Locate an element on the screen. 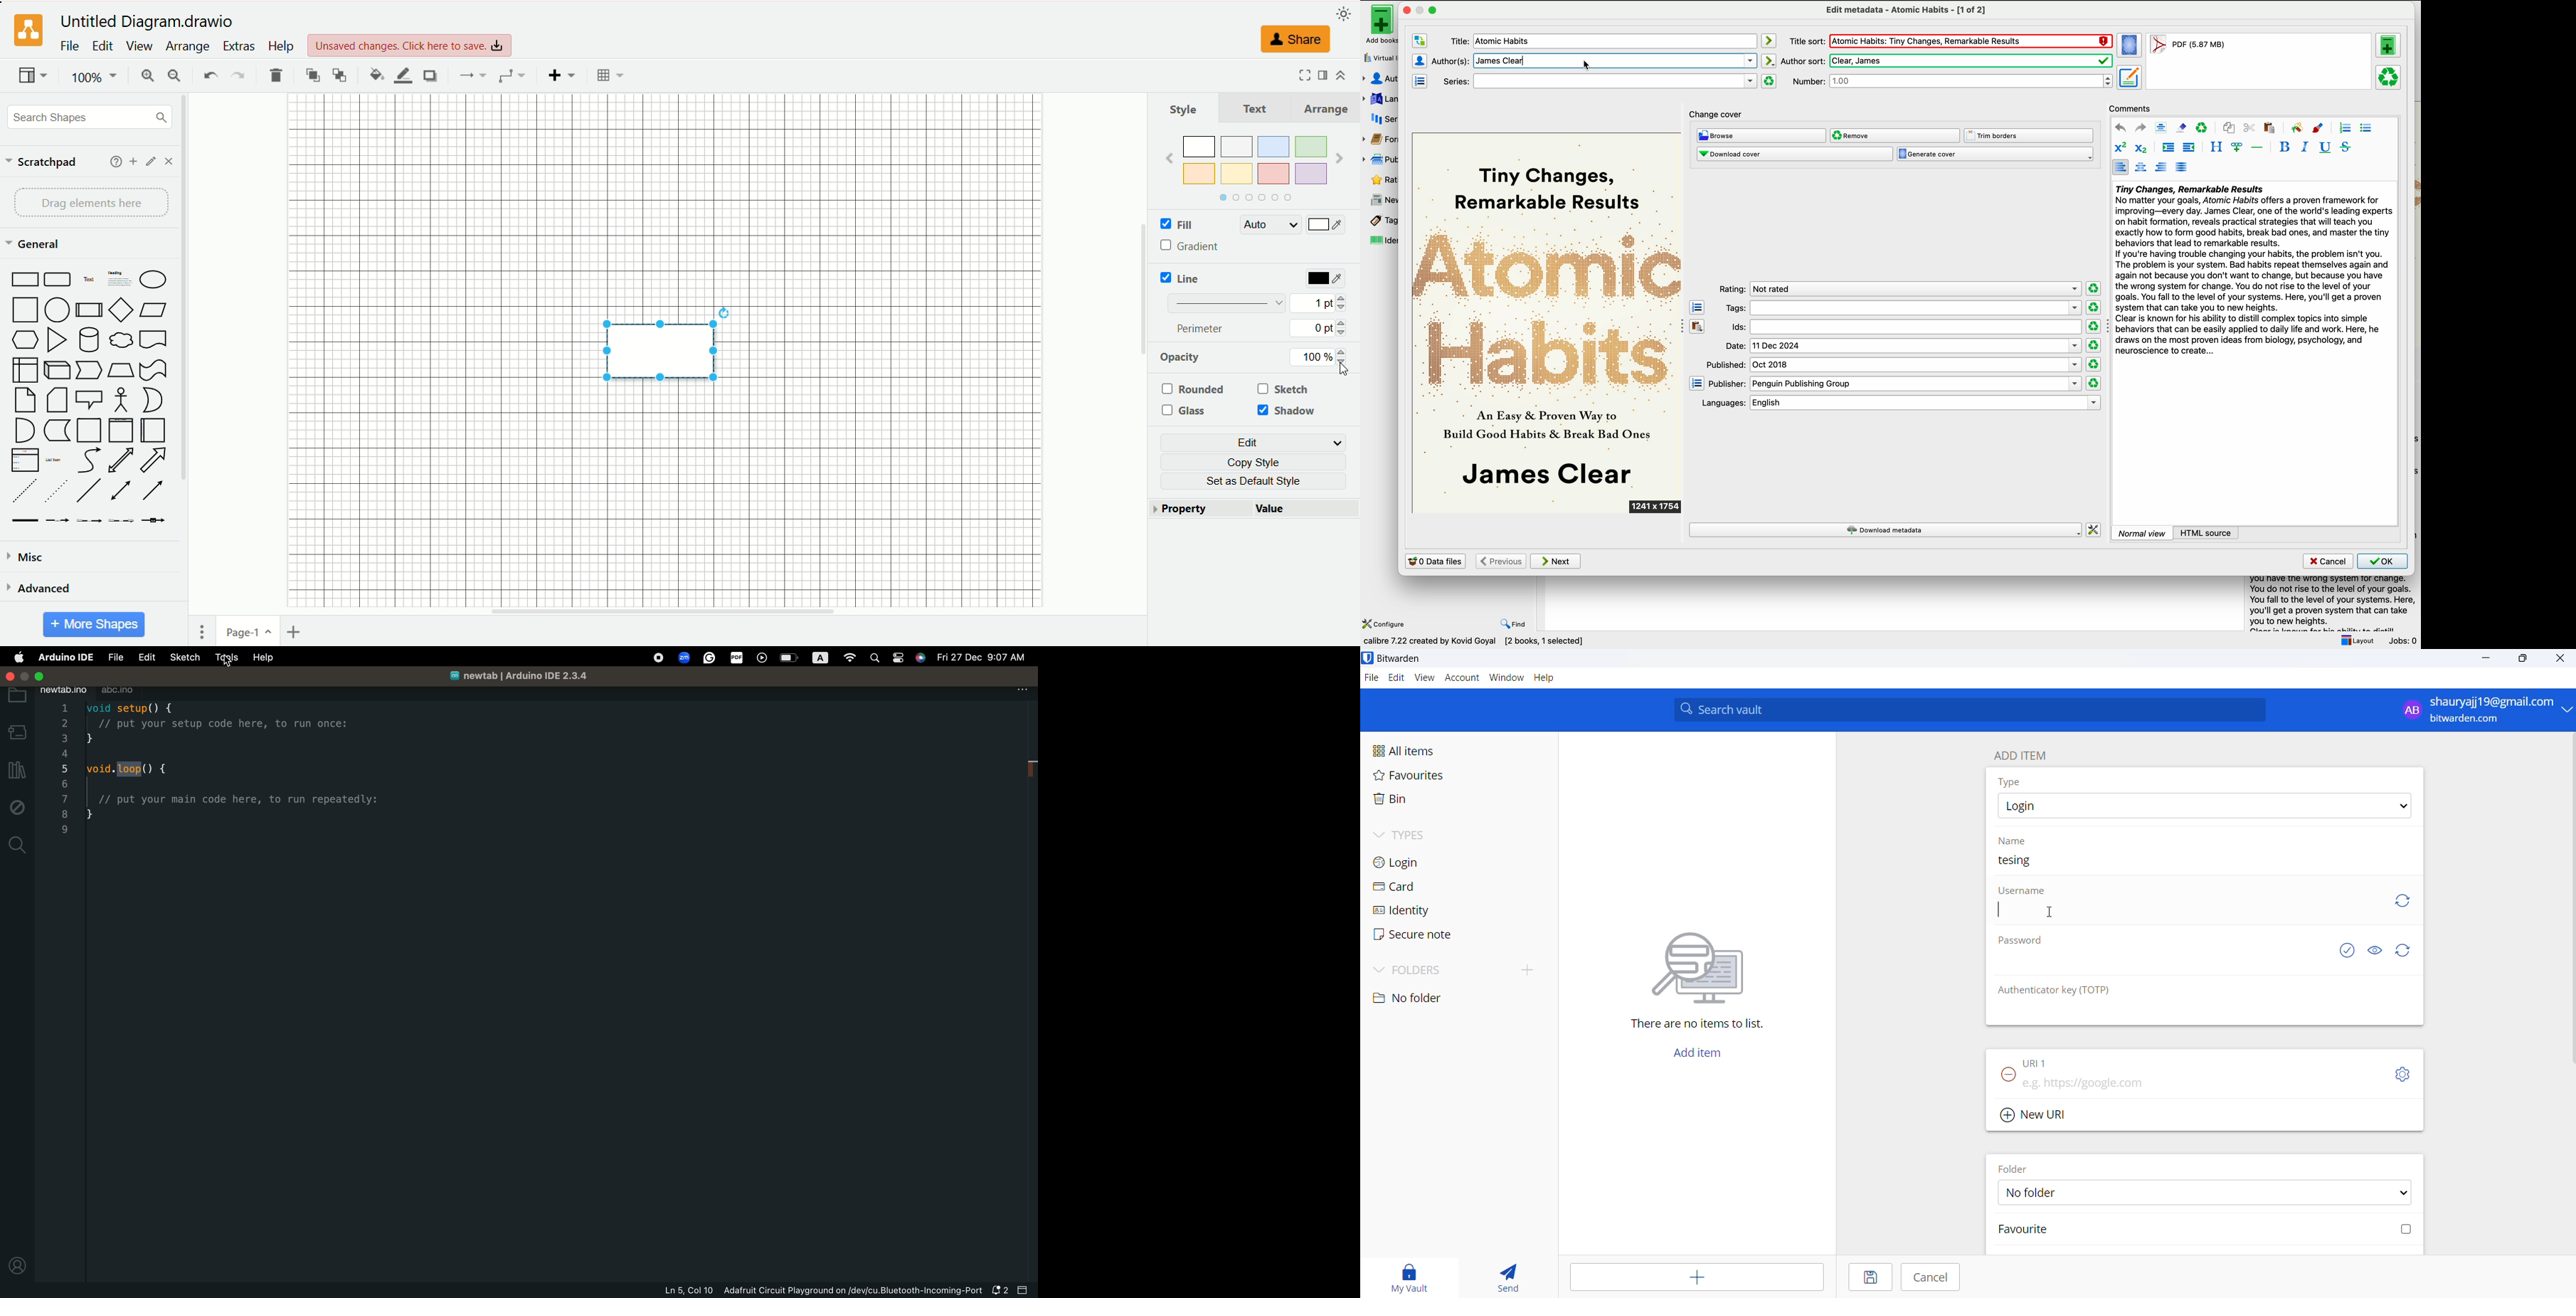 Image resolution: width=2576 pixels, height=1316 pixels. check if password is exposed  is located at coordinates (2347, 951).